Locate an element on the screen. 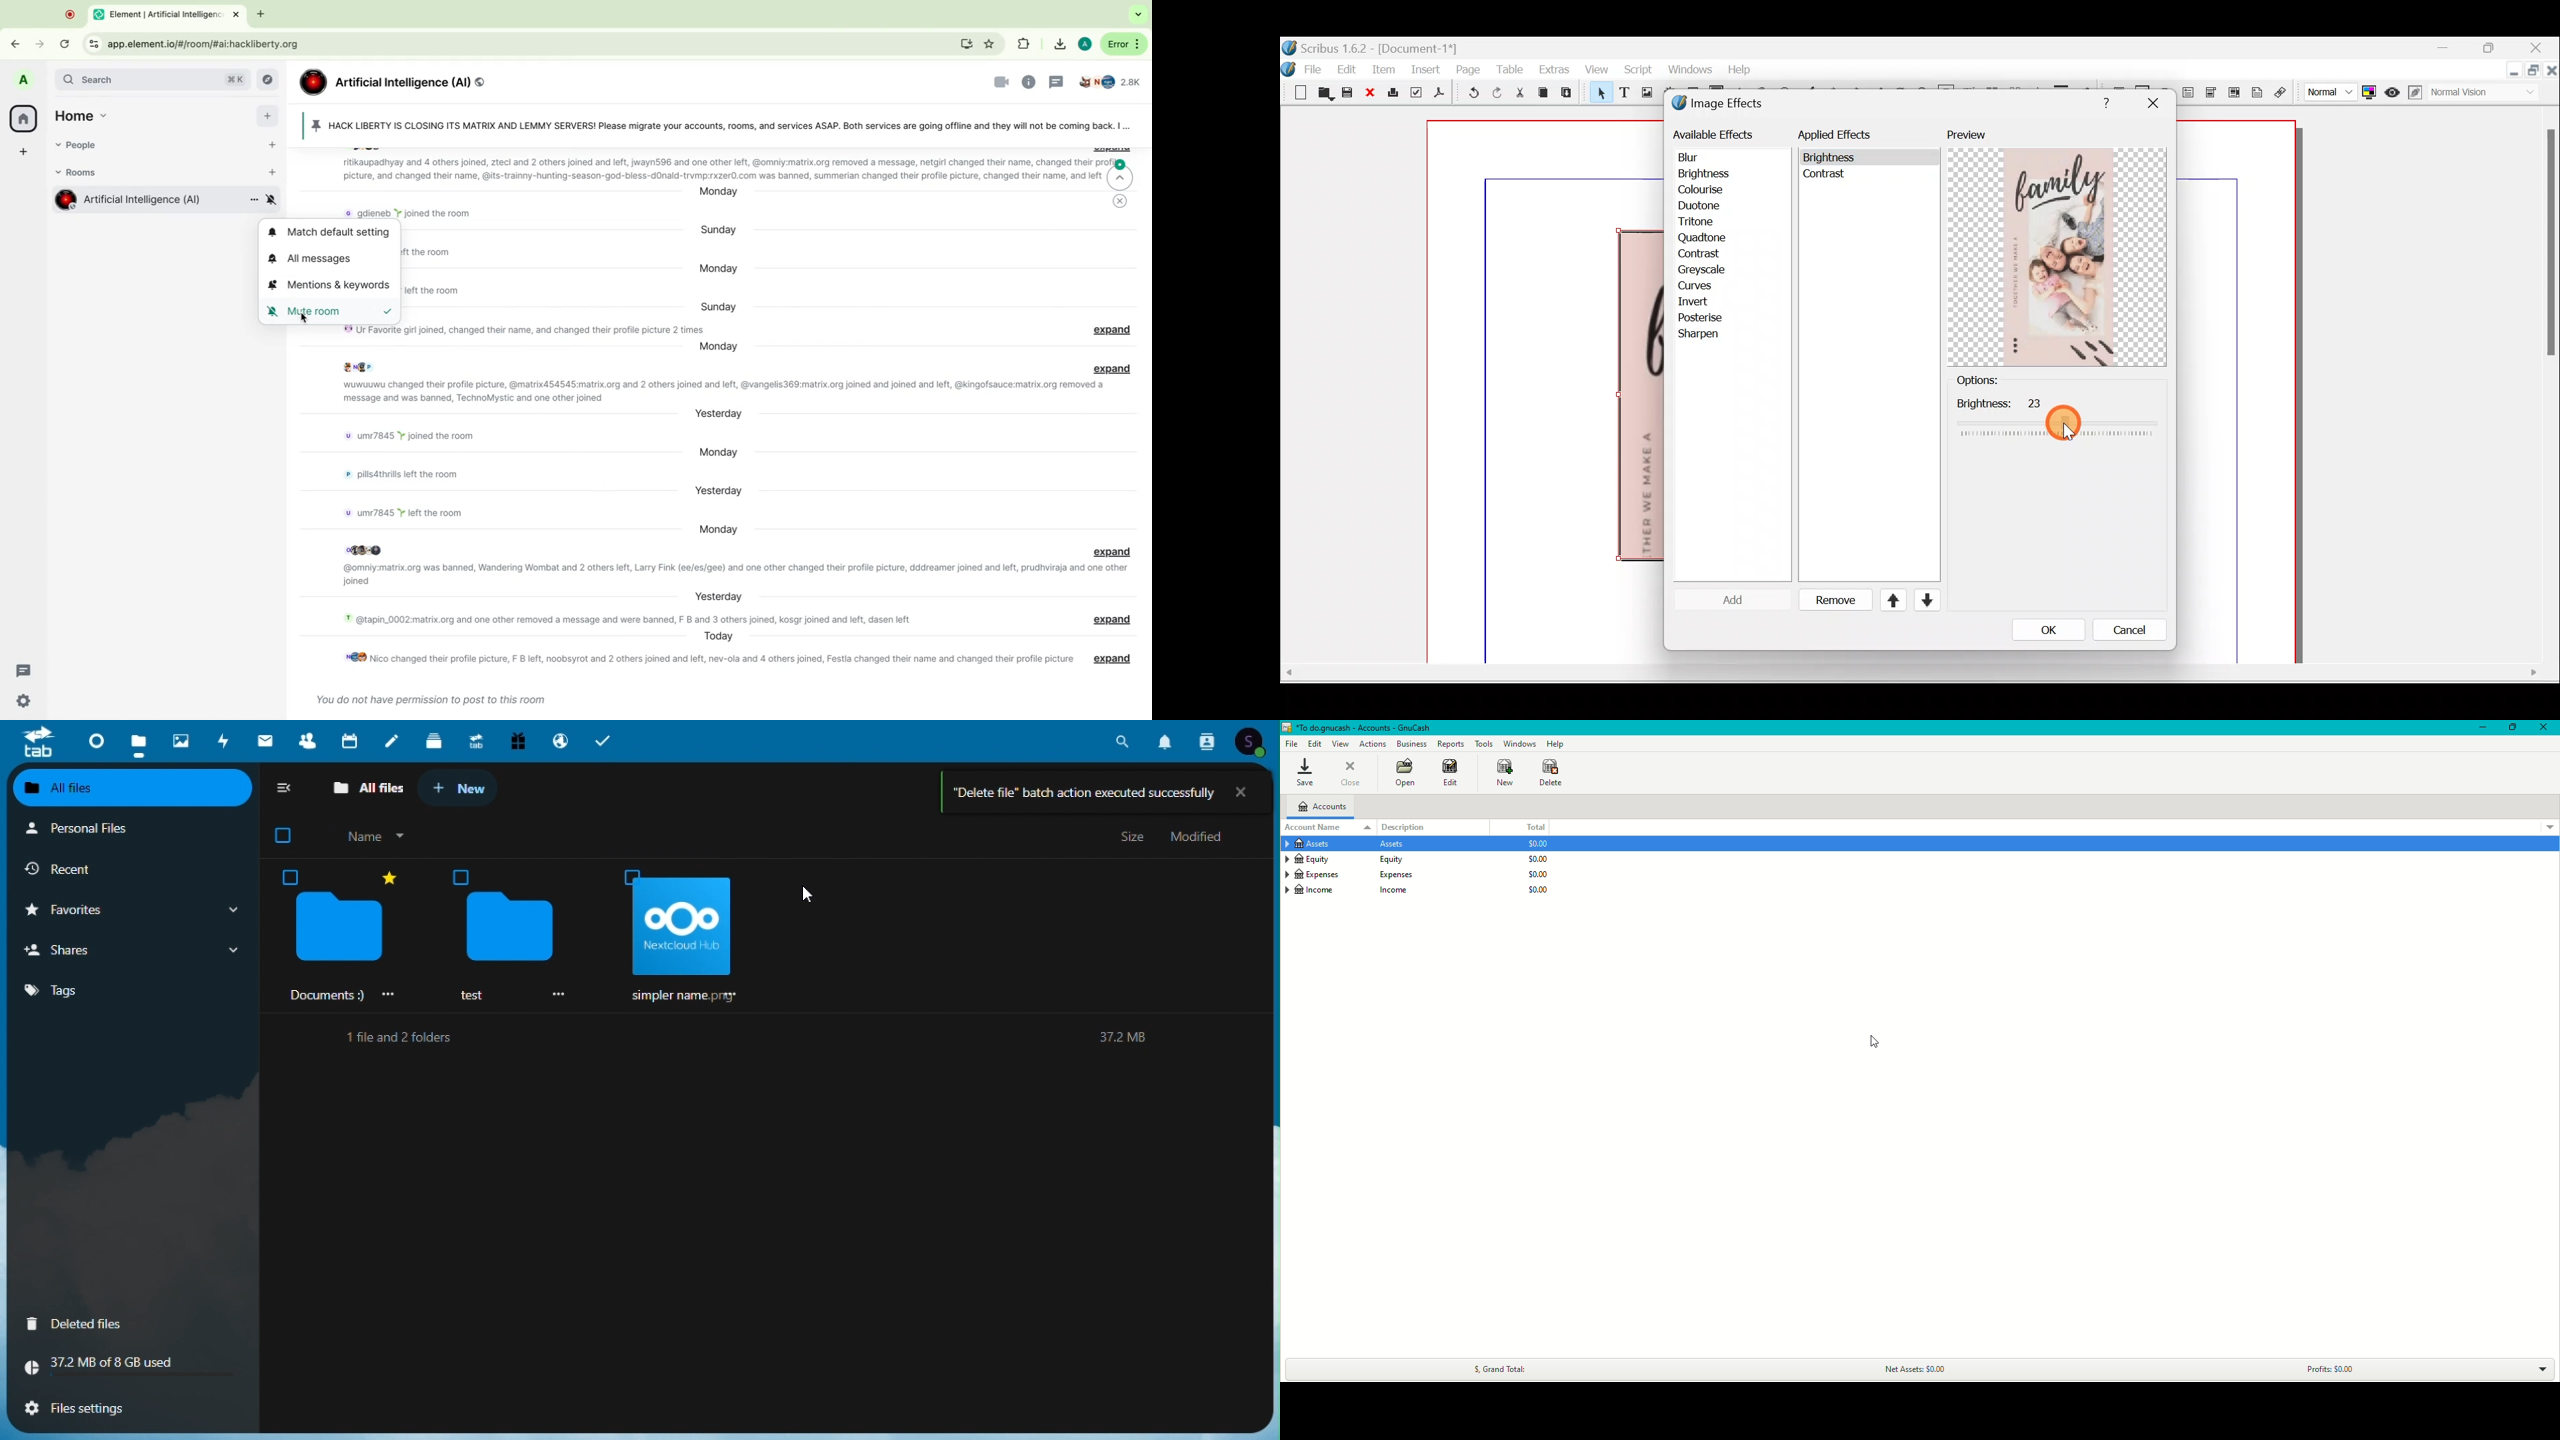 The image size is (2576, 1456). profile pictures is located at coordinates (365, 549).